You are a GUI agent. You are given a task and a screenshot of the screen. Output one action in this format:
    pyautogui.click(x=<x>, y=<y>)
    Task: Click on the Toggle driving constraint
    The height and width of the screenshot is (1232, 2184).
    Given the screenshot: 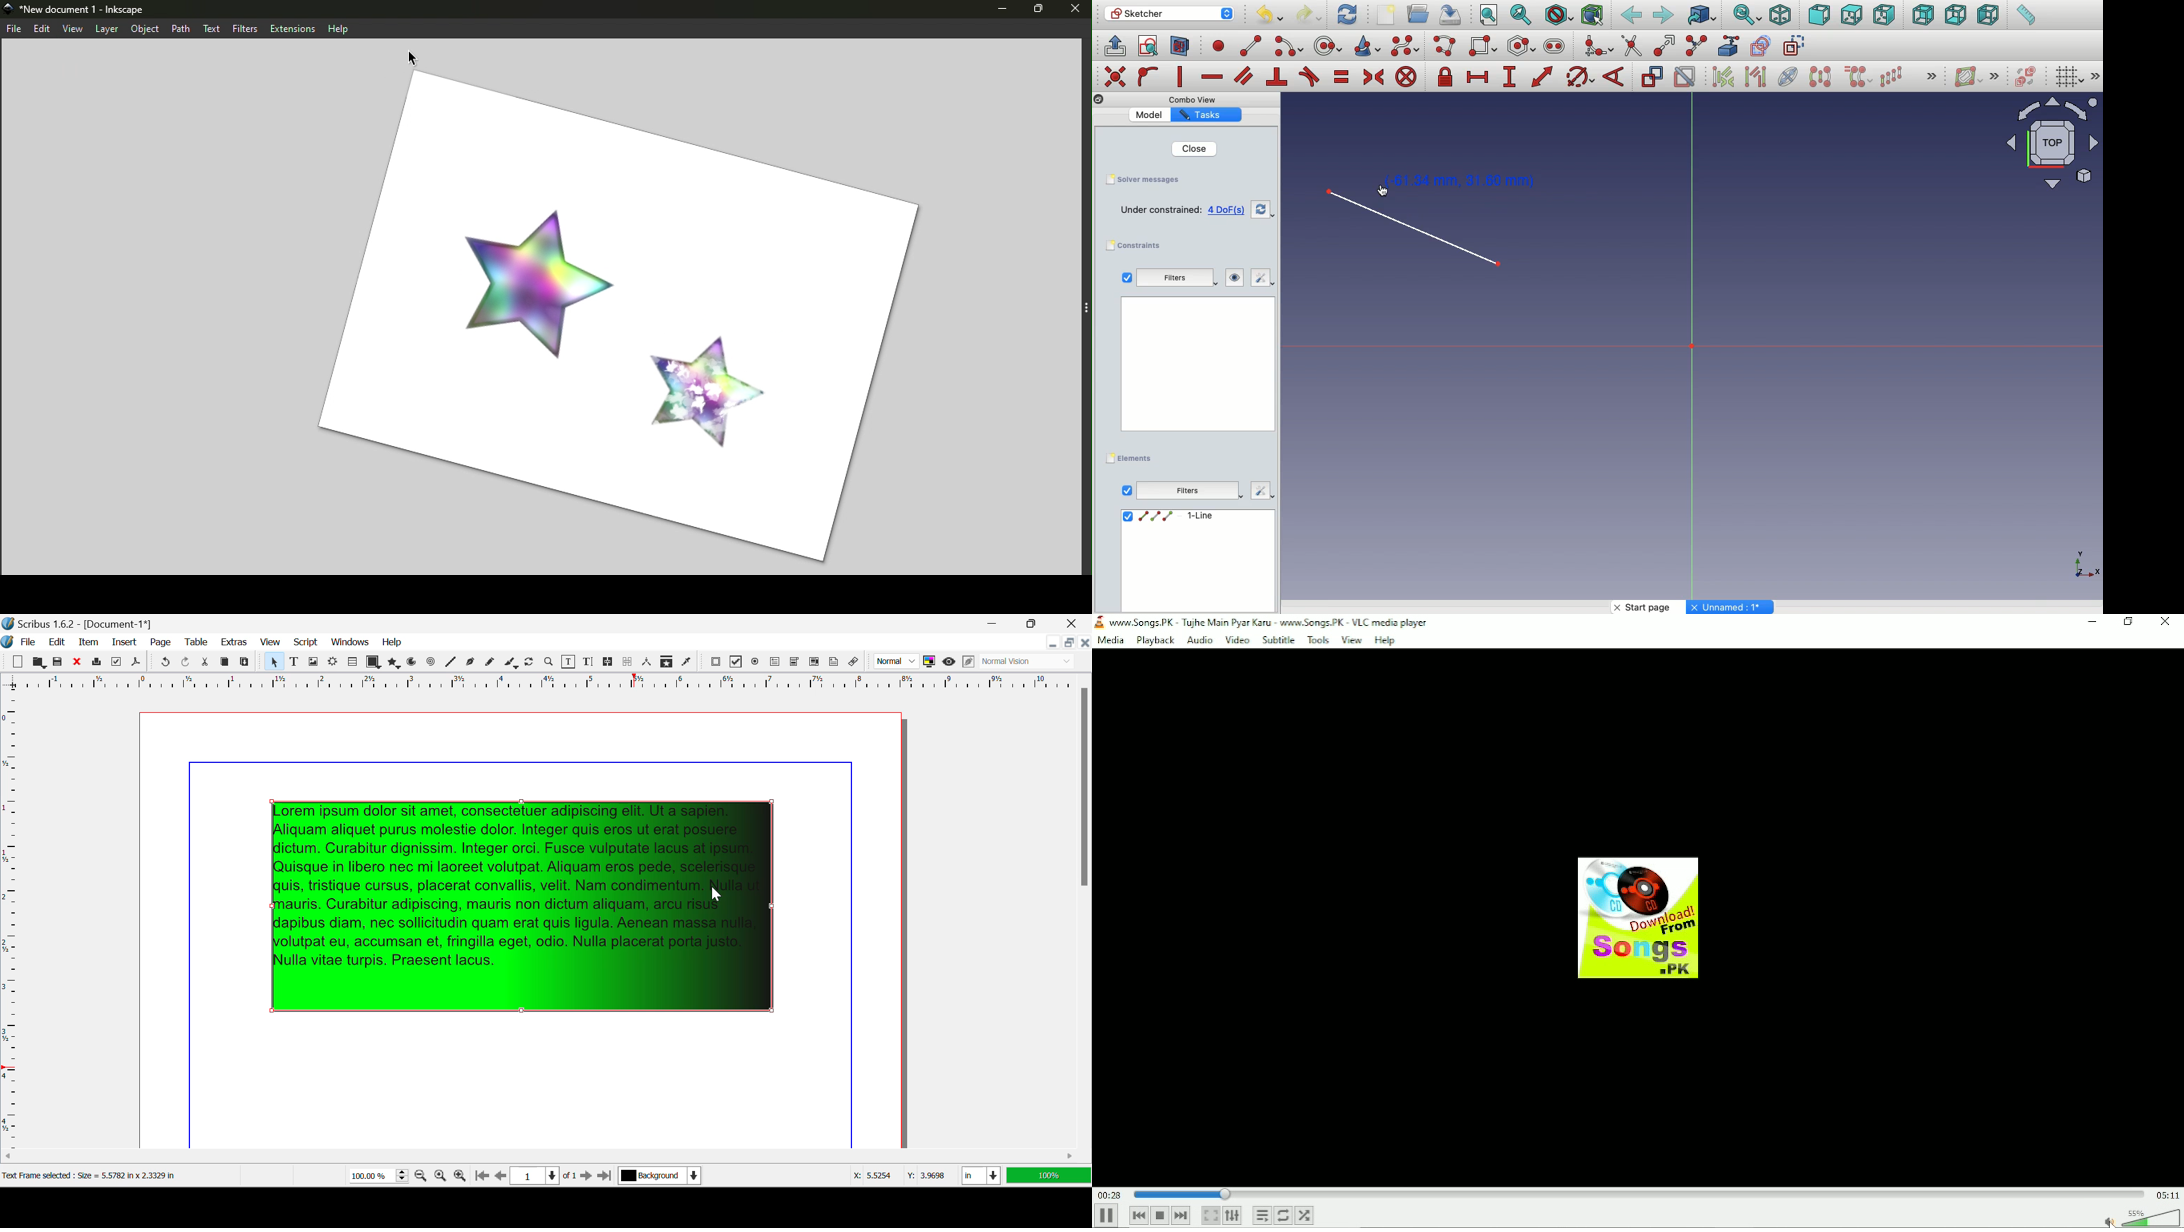 What is the action you would take?
    pyautogui.click(x=1652, y=77)
    